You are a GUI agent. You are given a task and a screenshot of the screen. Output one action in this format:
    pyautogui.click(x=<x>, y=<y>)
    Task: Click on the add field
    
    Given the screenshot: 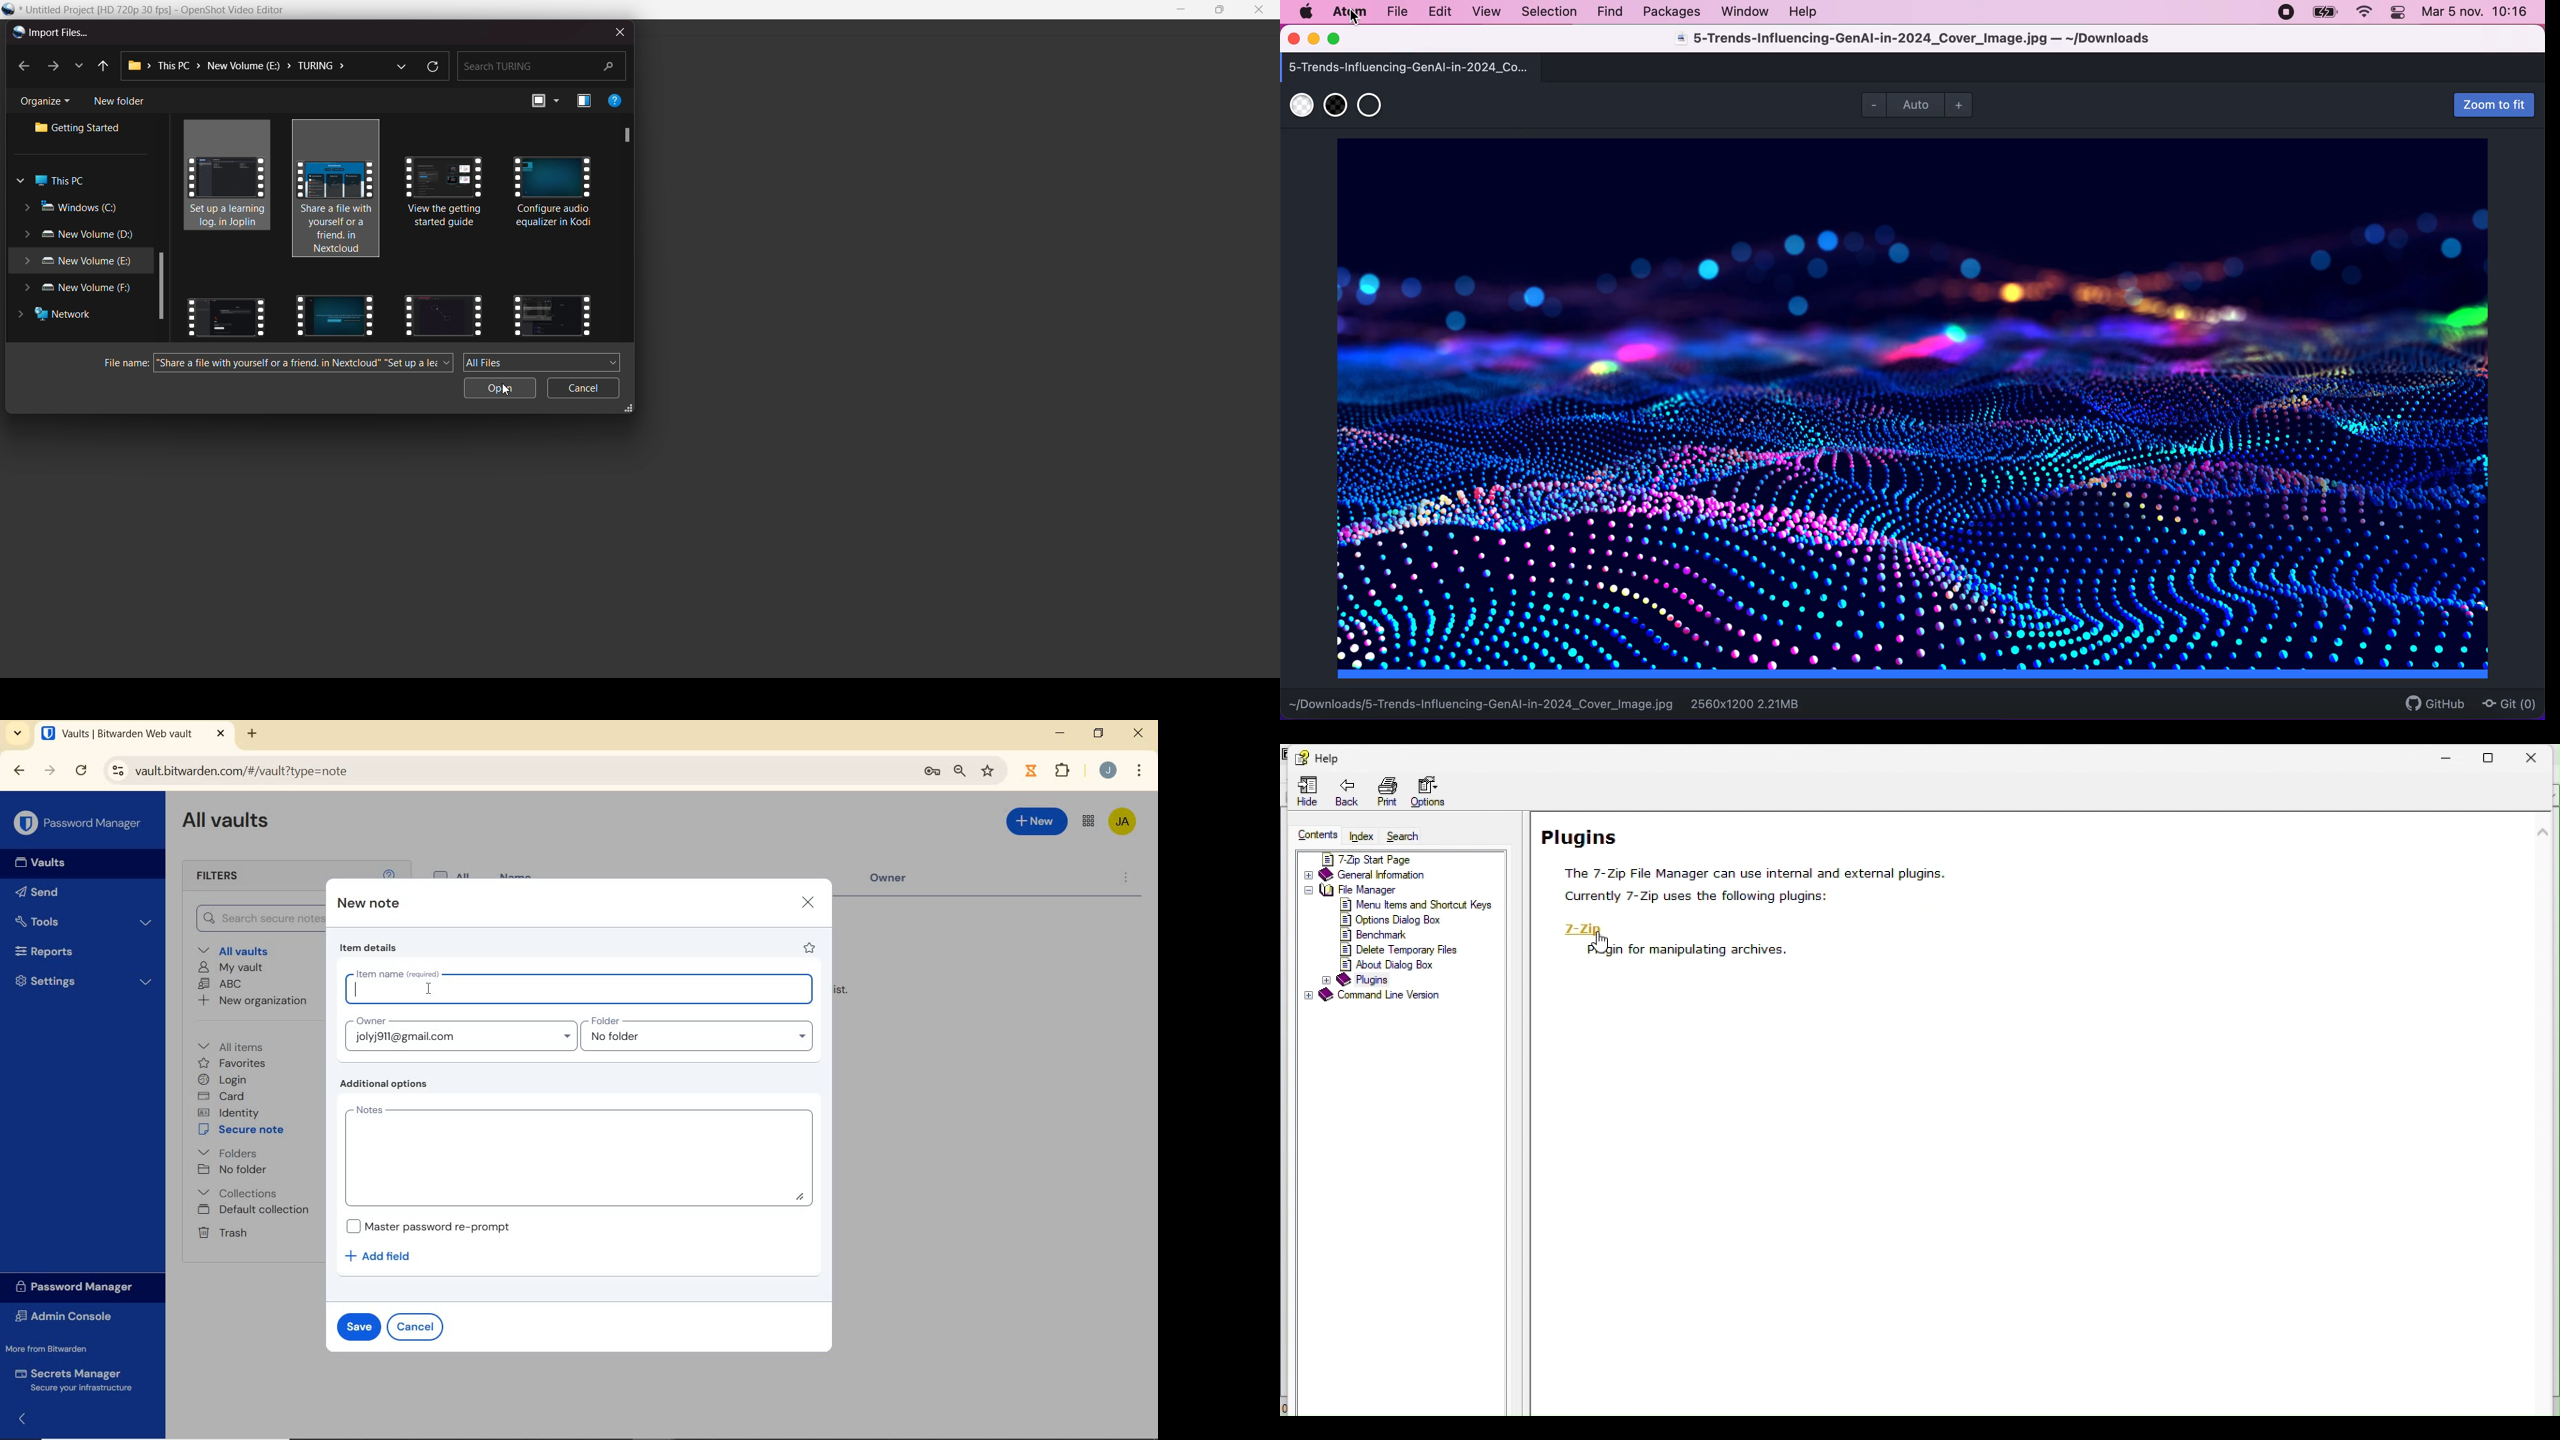 What is the action you would take?
    pyautogui.click(x=388, y=1257)
    